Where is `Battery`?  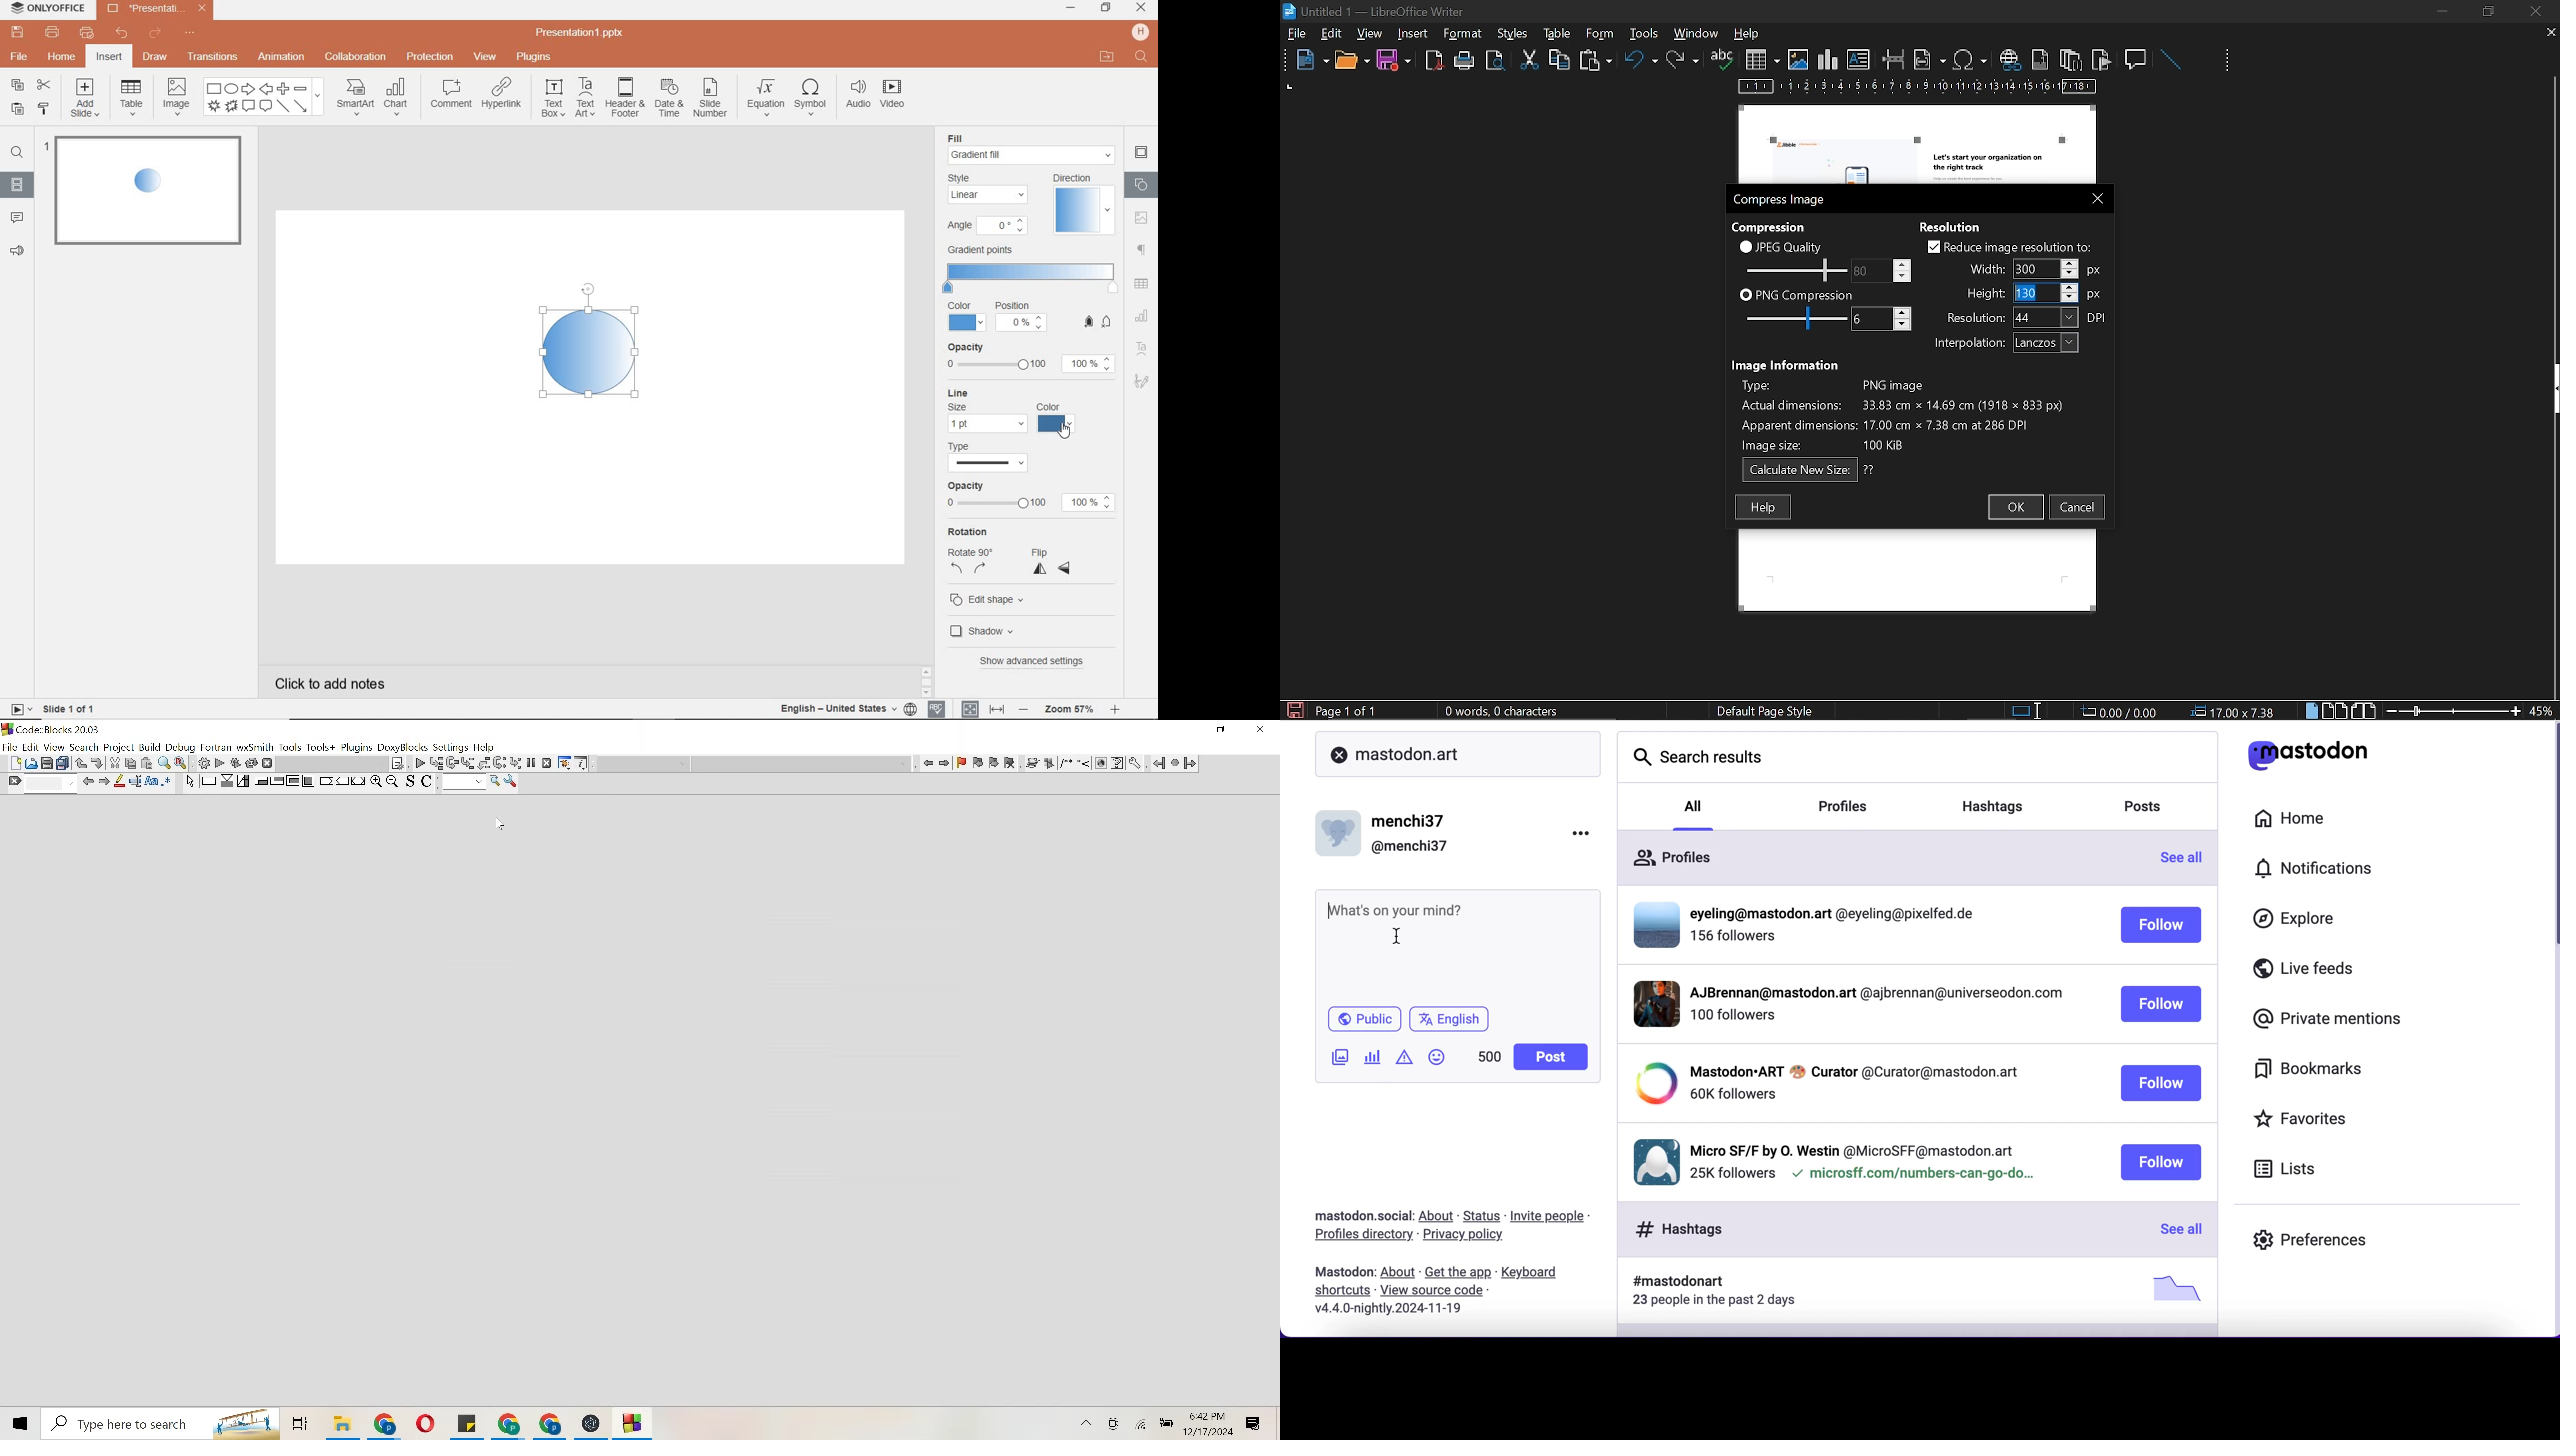 Battery is located at coordinates (1167, 1422).